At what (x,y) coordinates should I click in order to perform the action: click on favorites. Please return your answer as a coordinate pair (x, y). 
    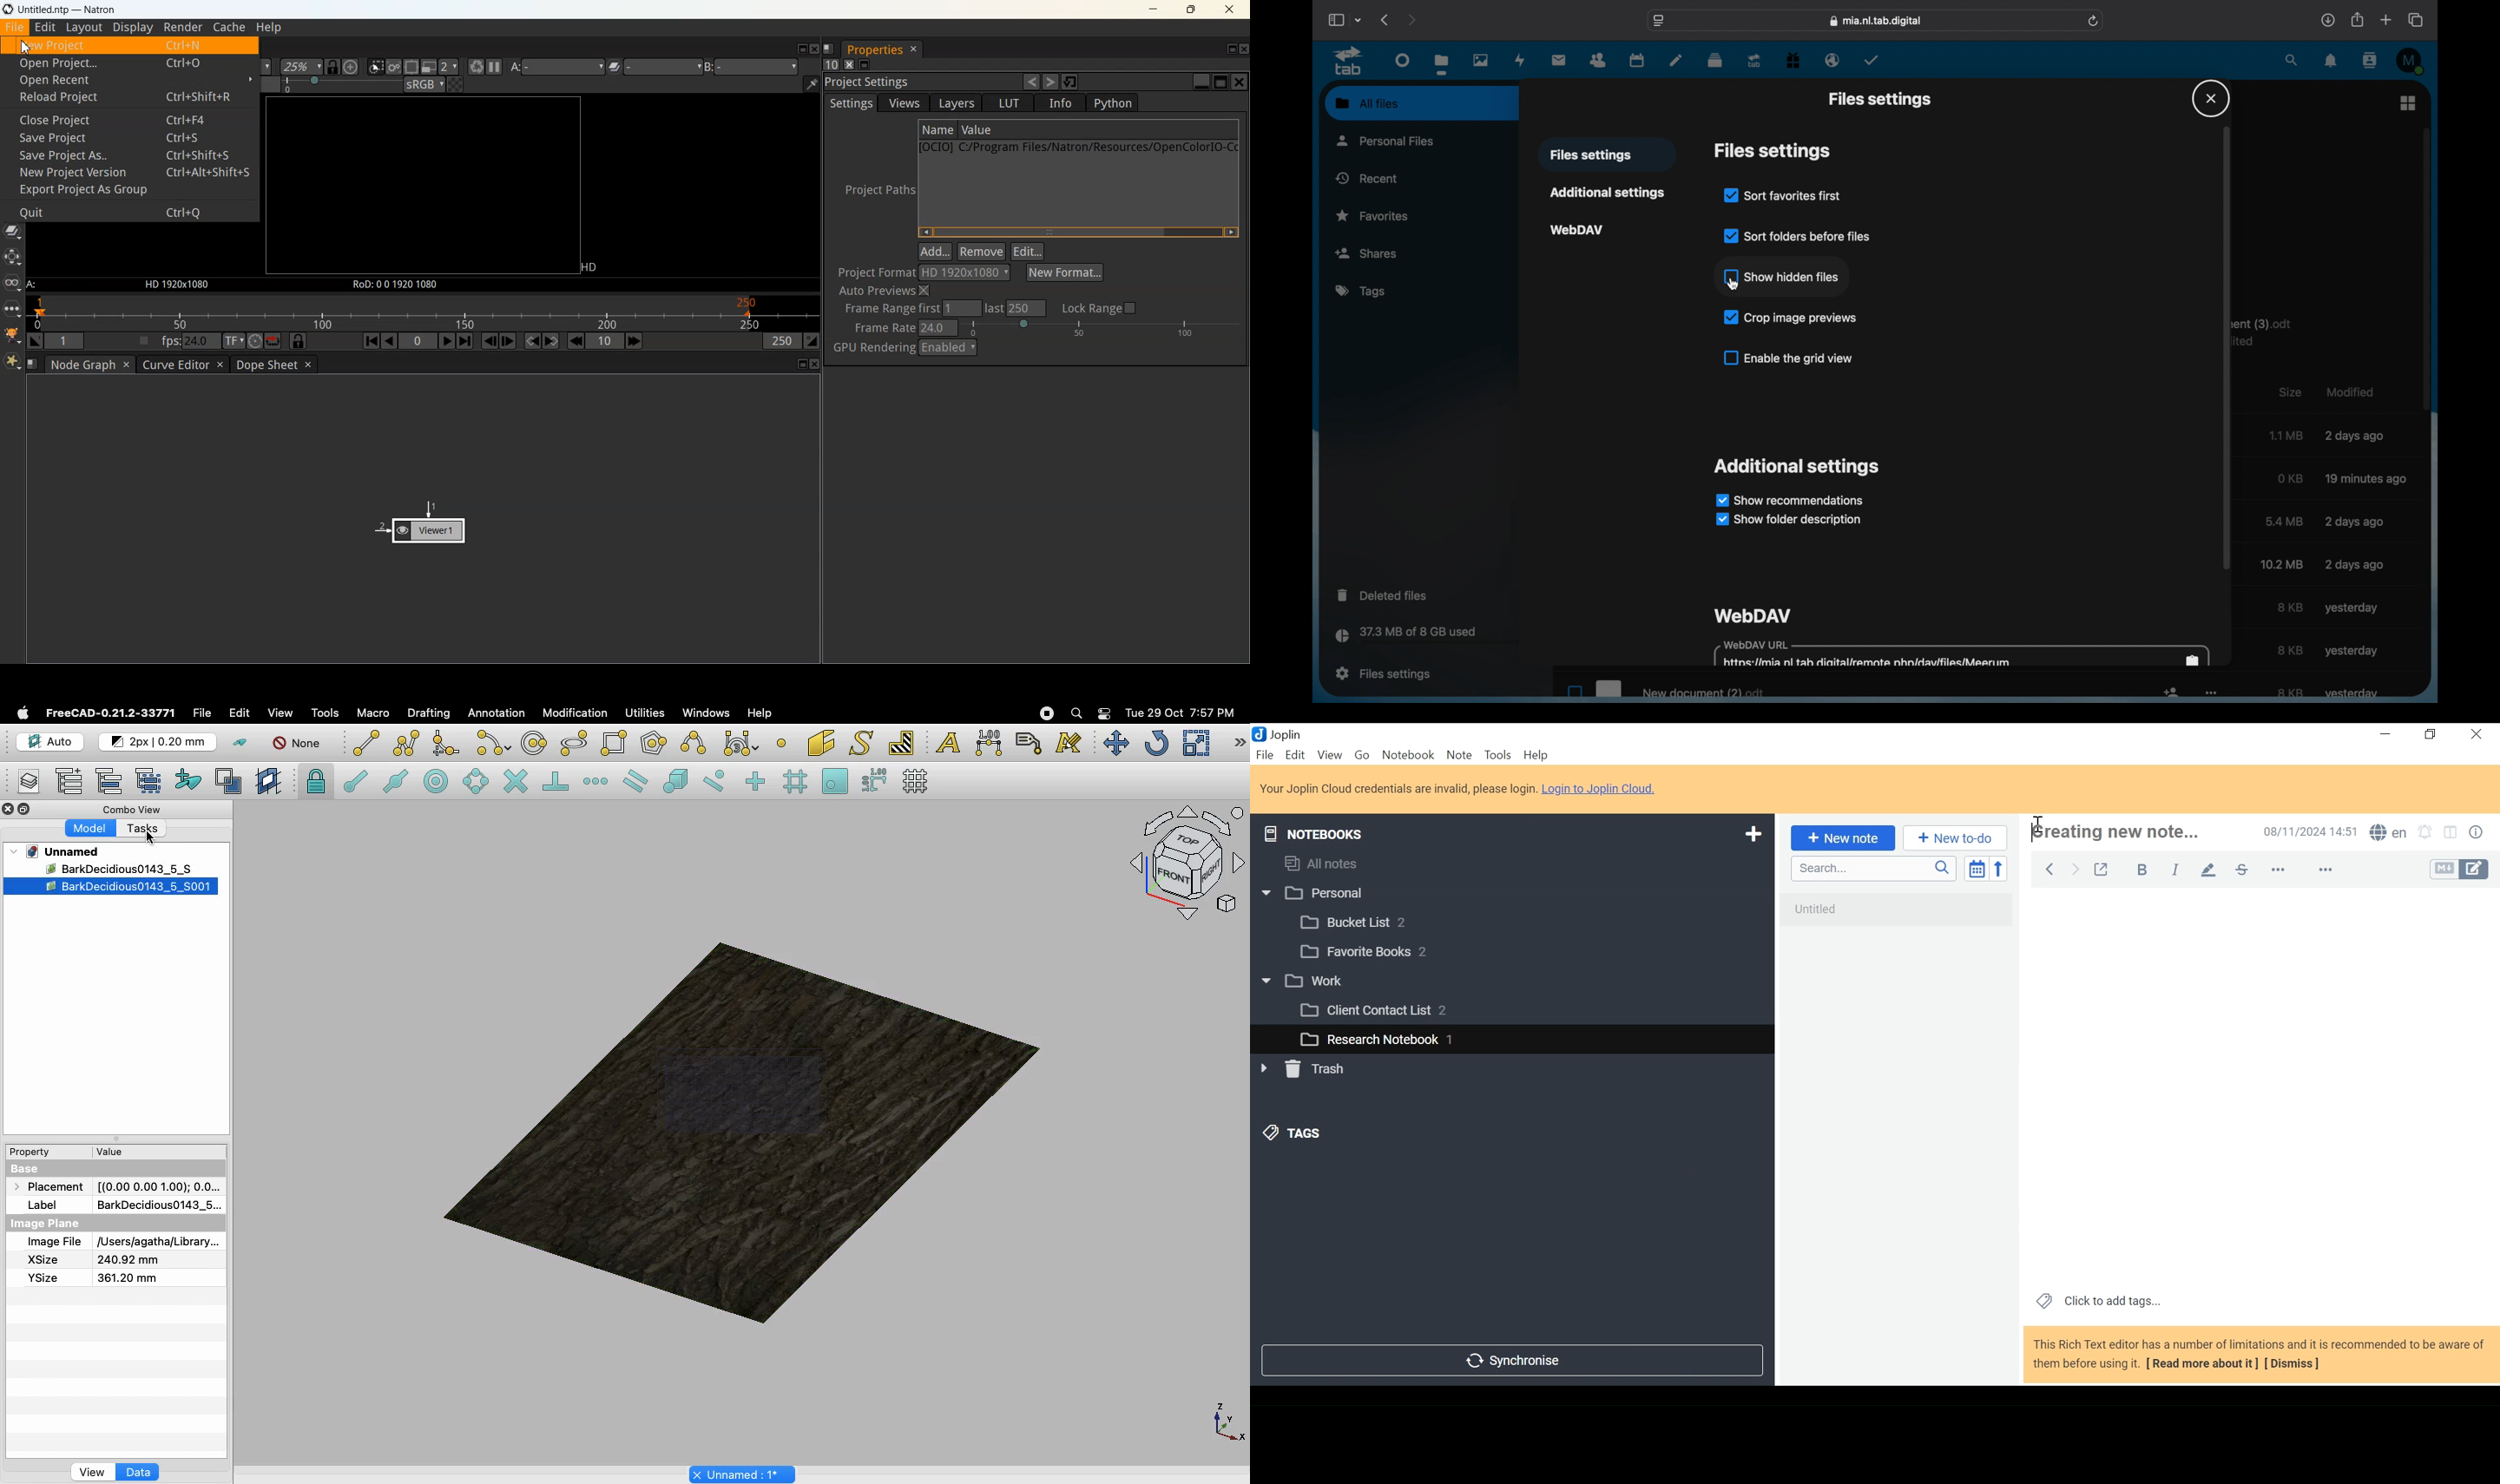
    Looking at the image, I should click on (1372, 216).